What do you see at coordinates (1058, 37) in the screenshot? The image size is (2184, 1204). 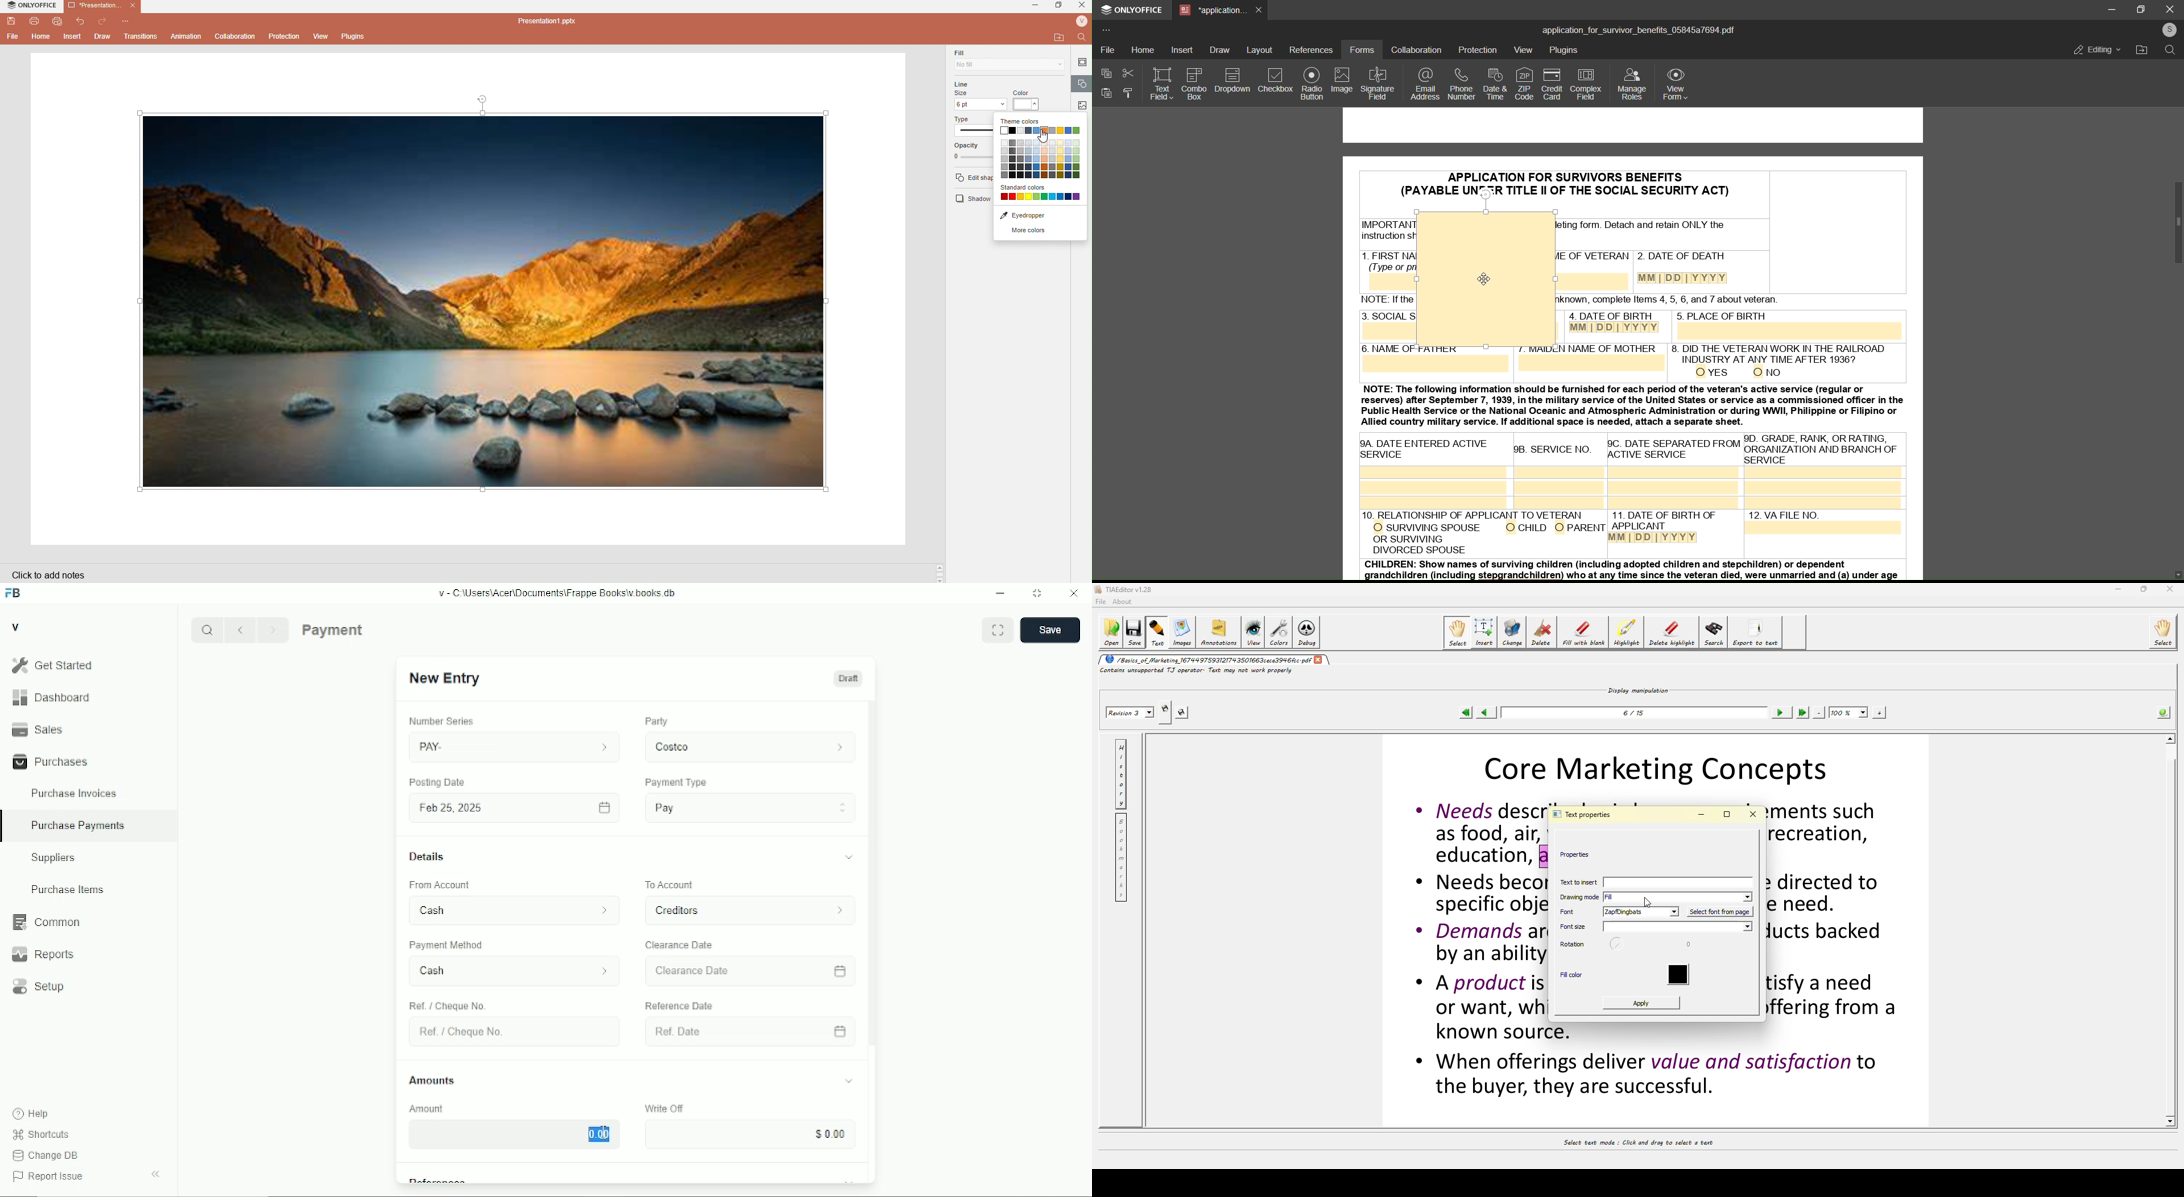 I see `open file location` at bounding box center [1058, 37].